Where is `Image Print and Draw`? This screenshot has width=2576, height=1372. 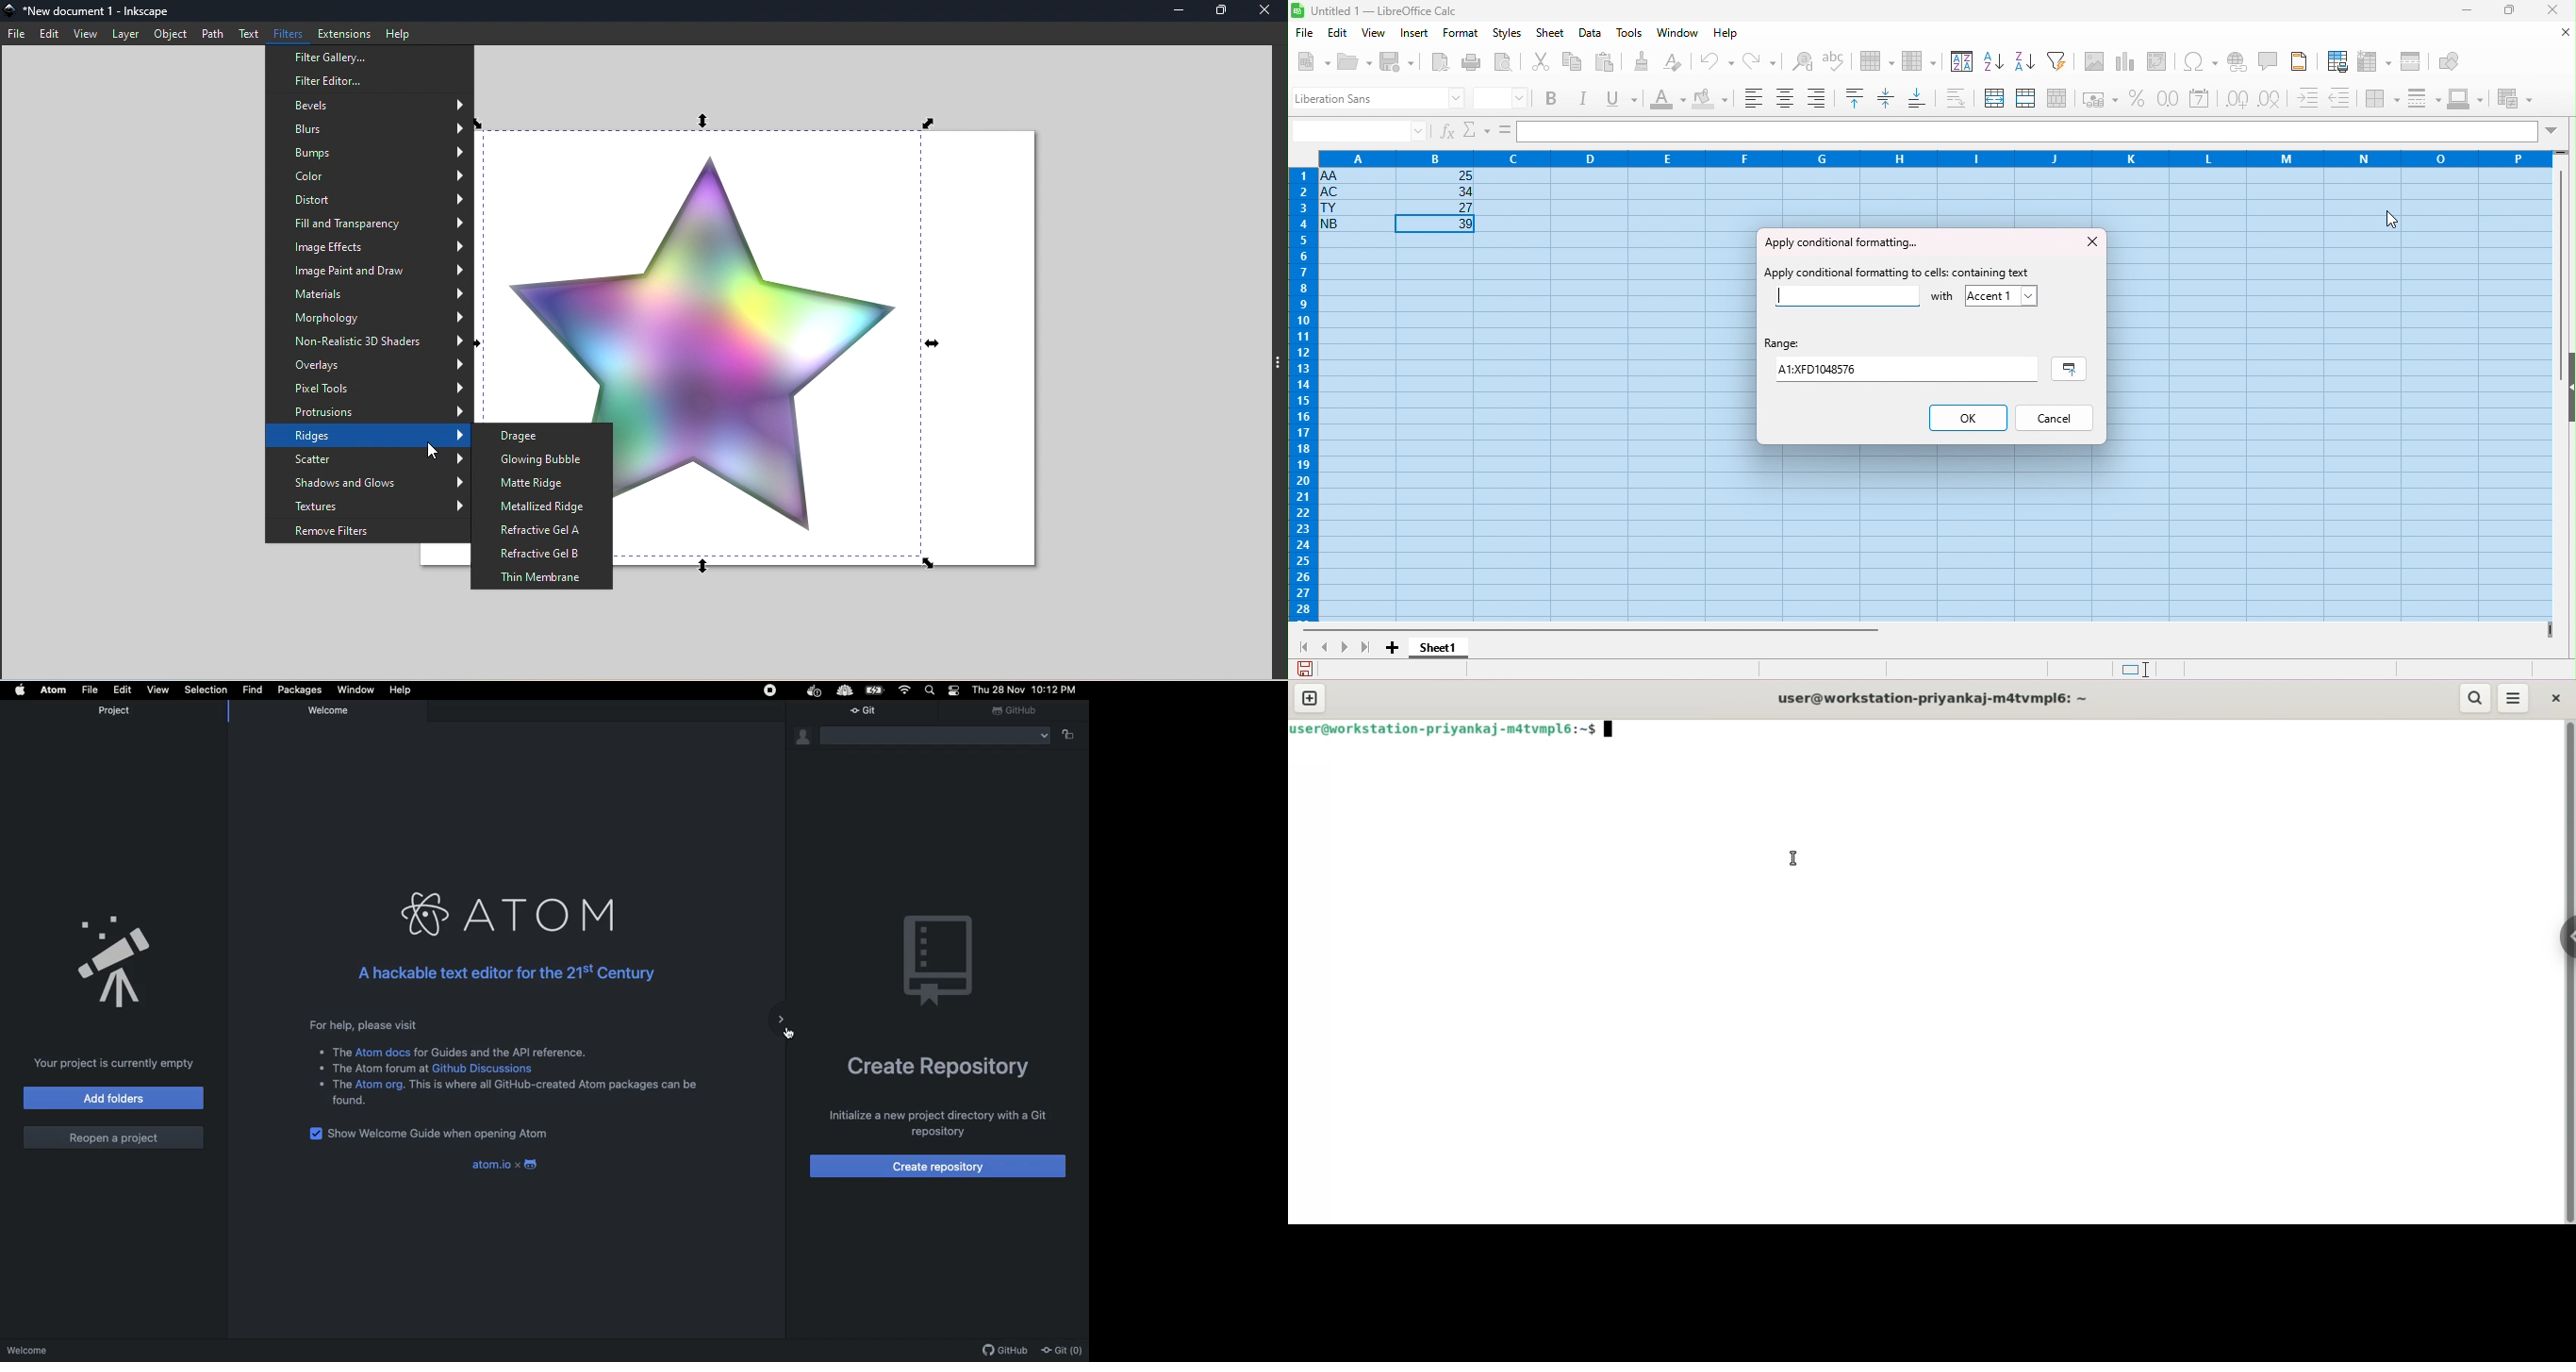
Image Print and Draw is located at coordinates (368, 271).